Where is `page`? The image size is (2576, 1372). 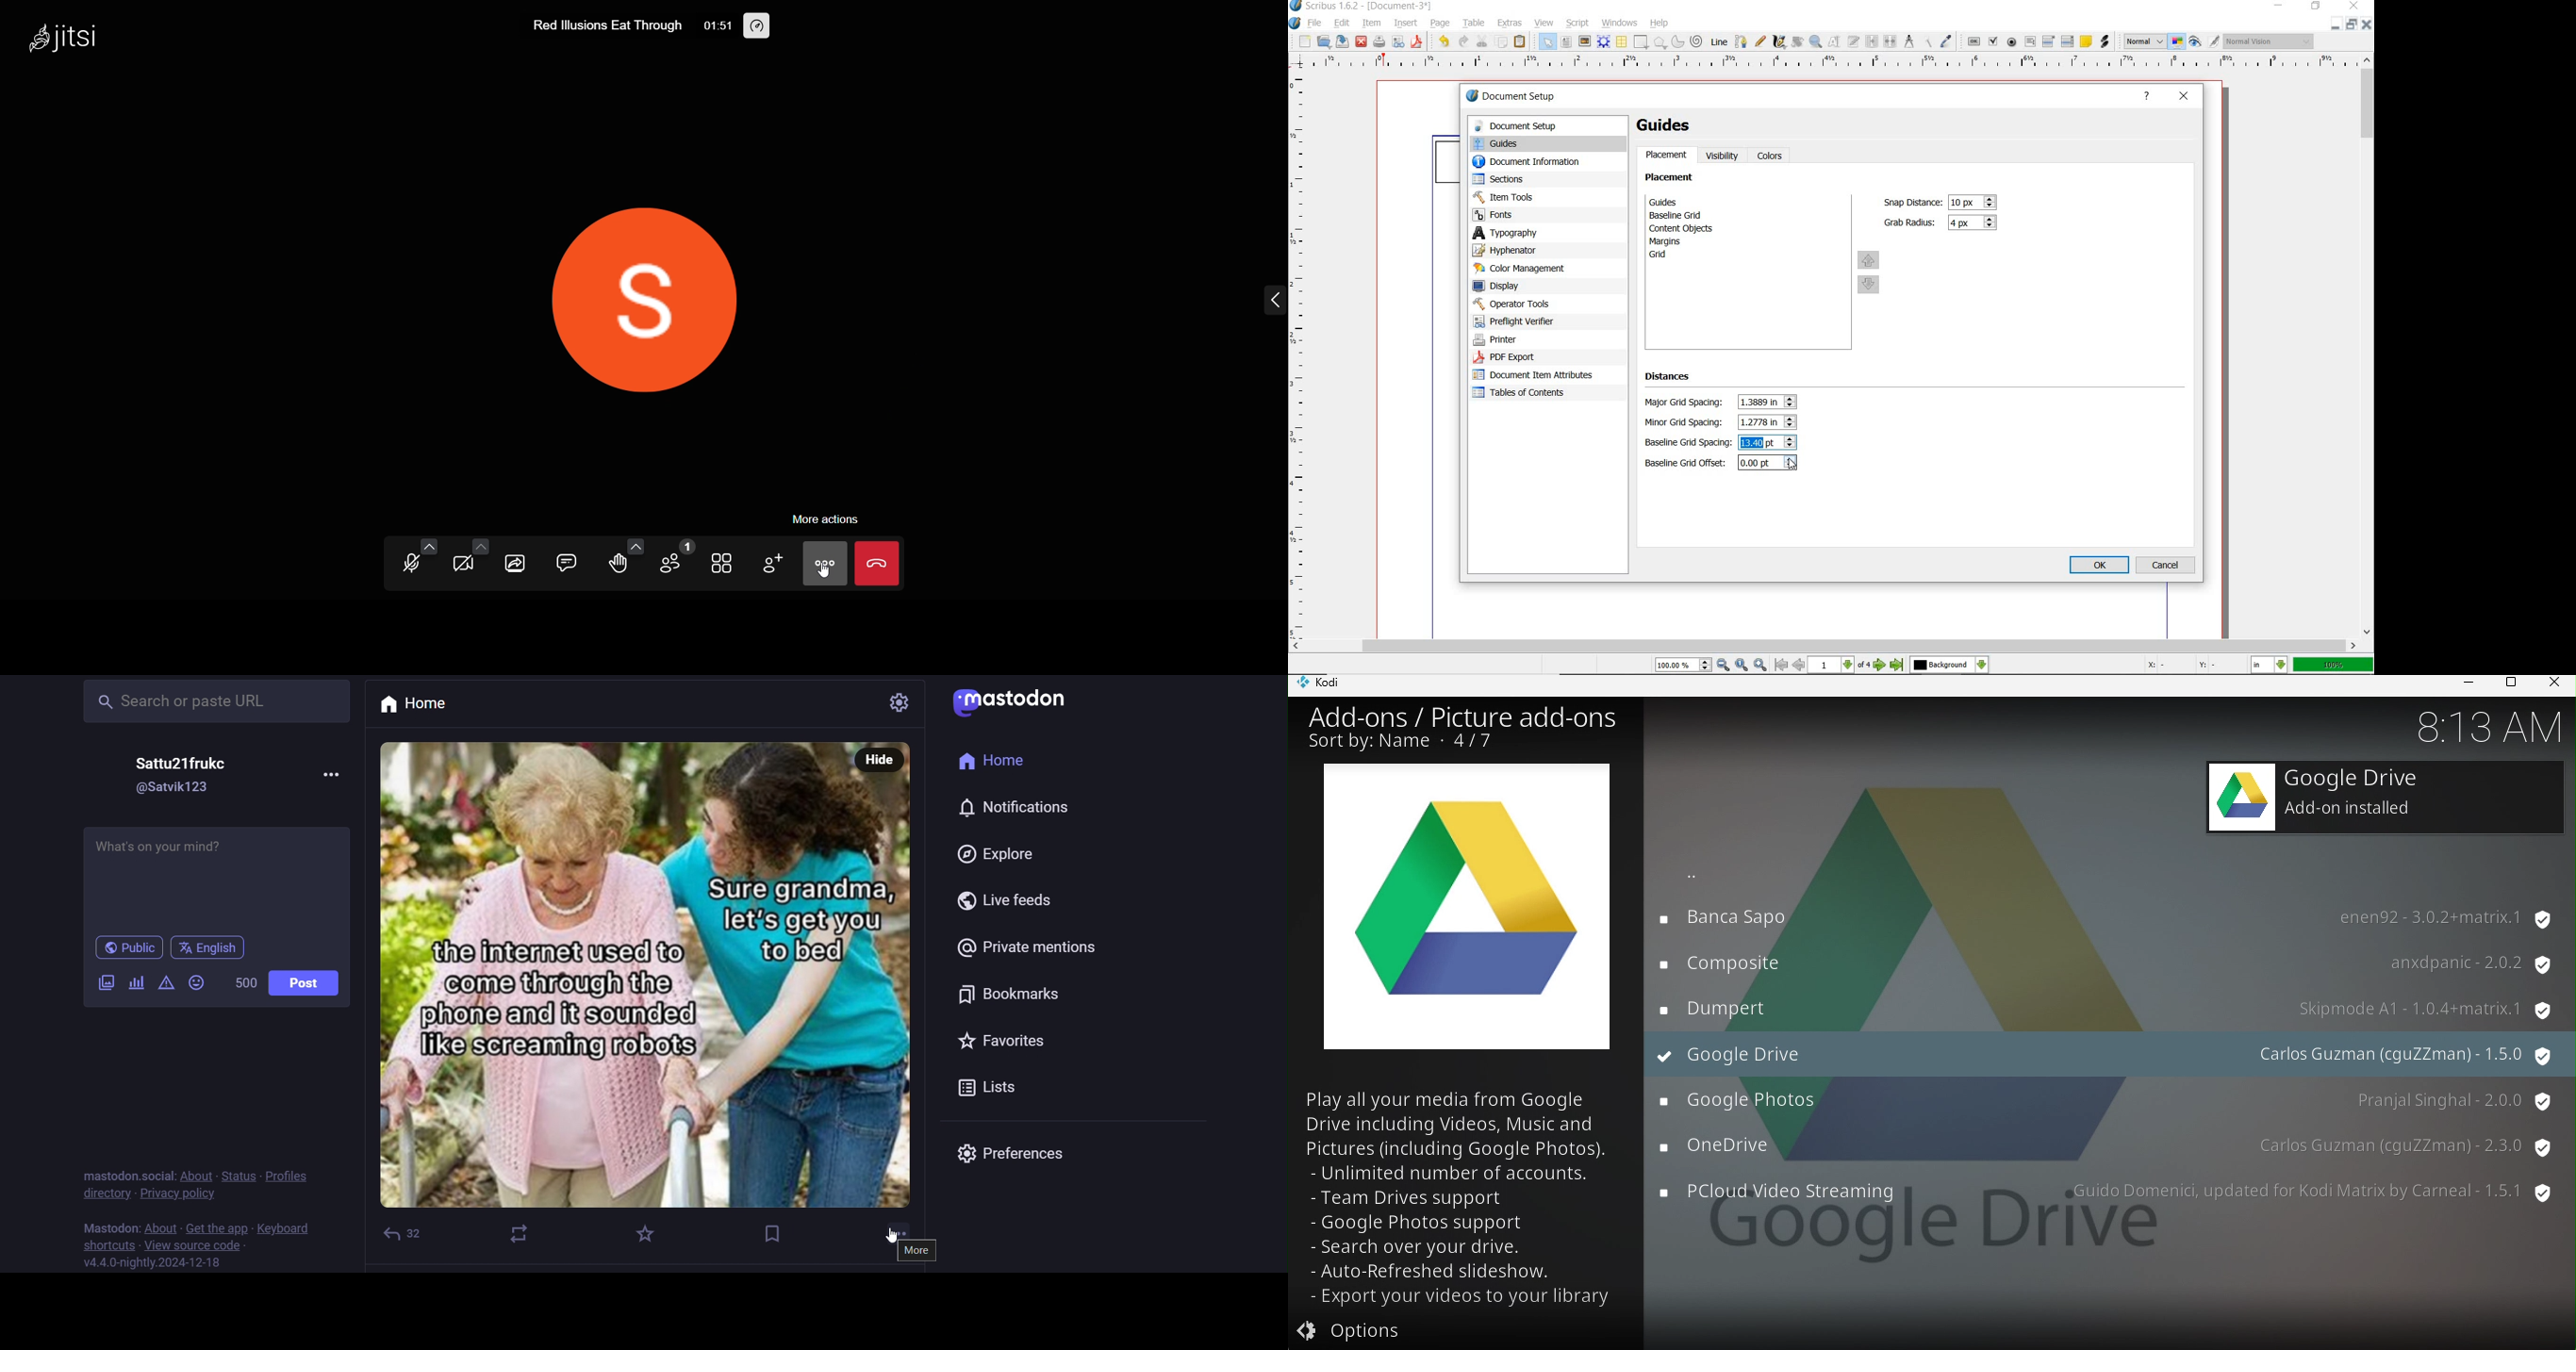
page is located at coordinates (1439, 24).